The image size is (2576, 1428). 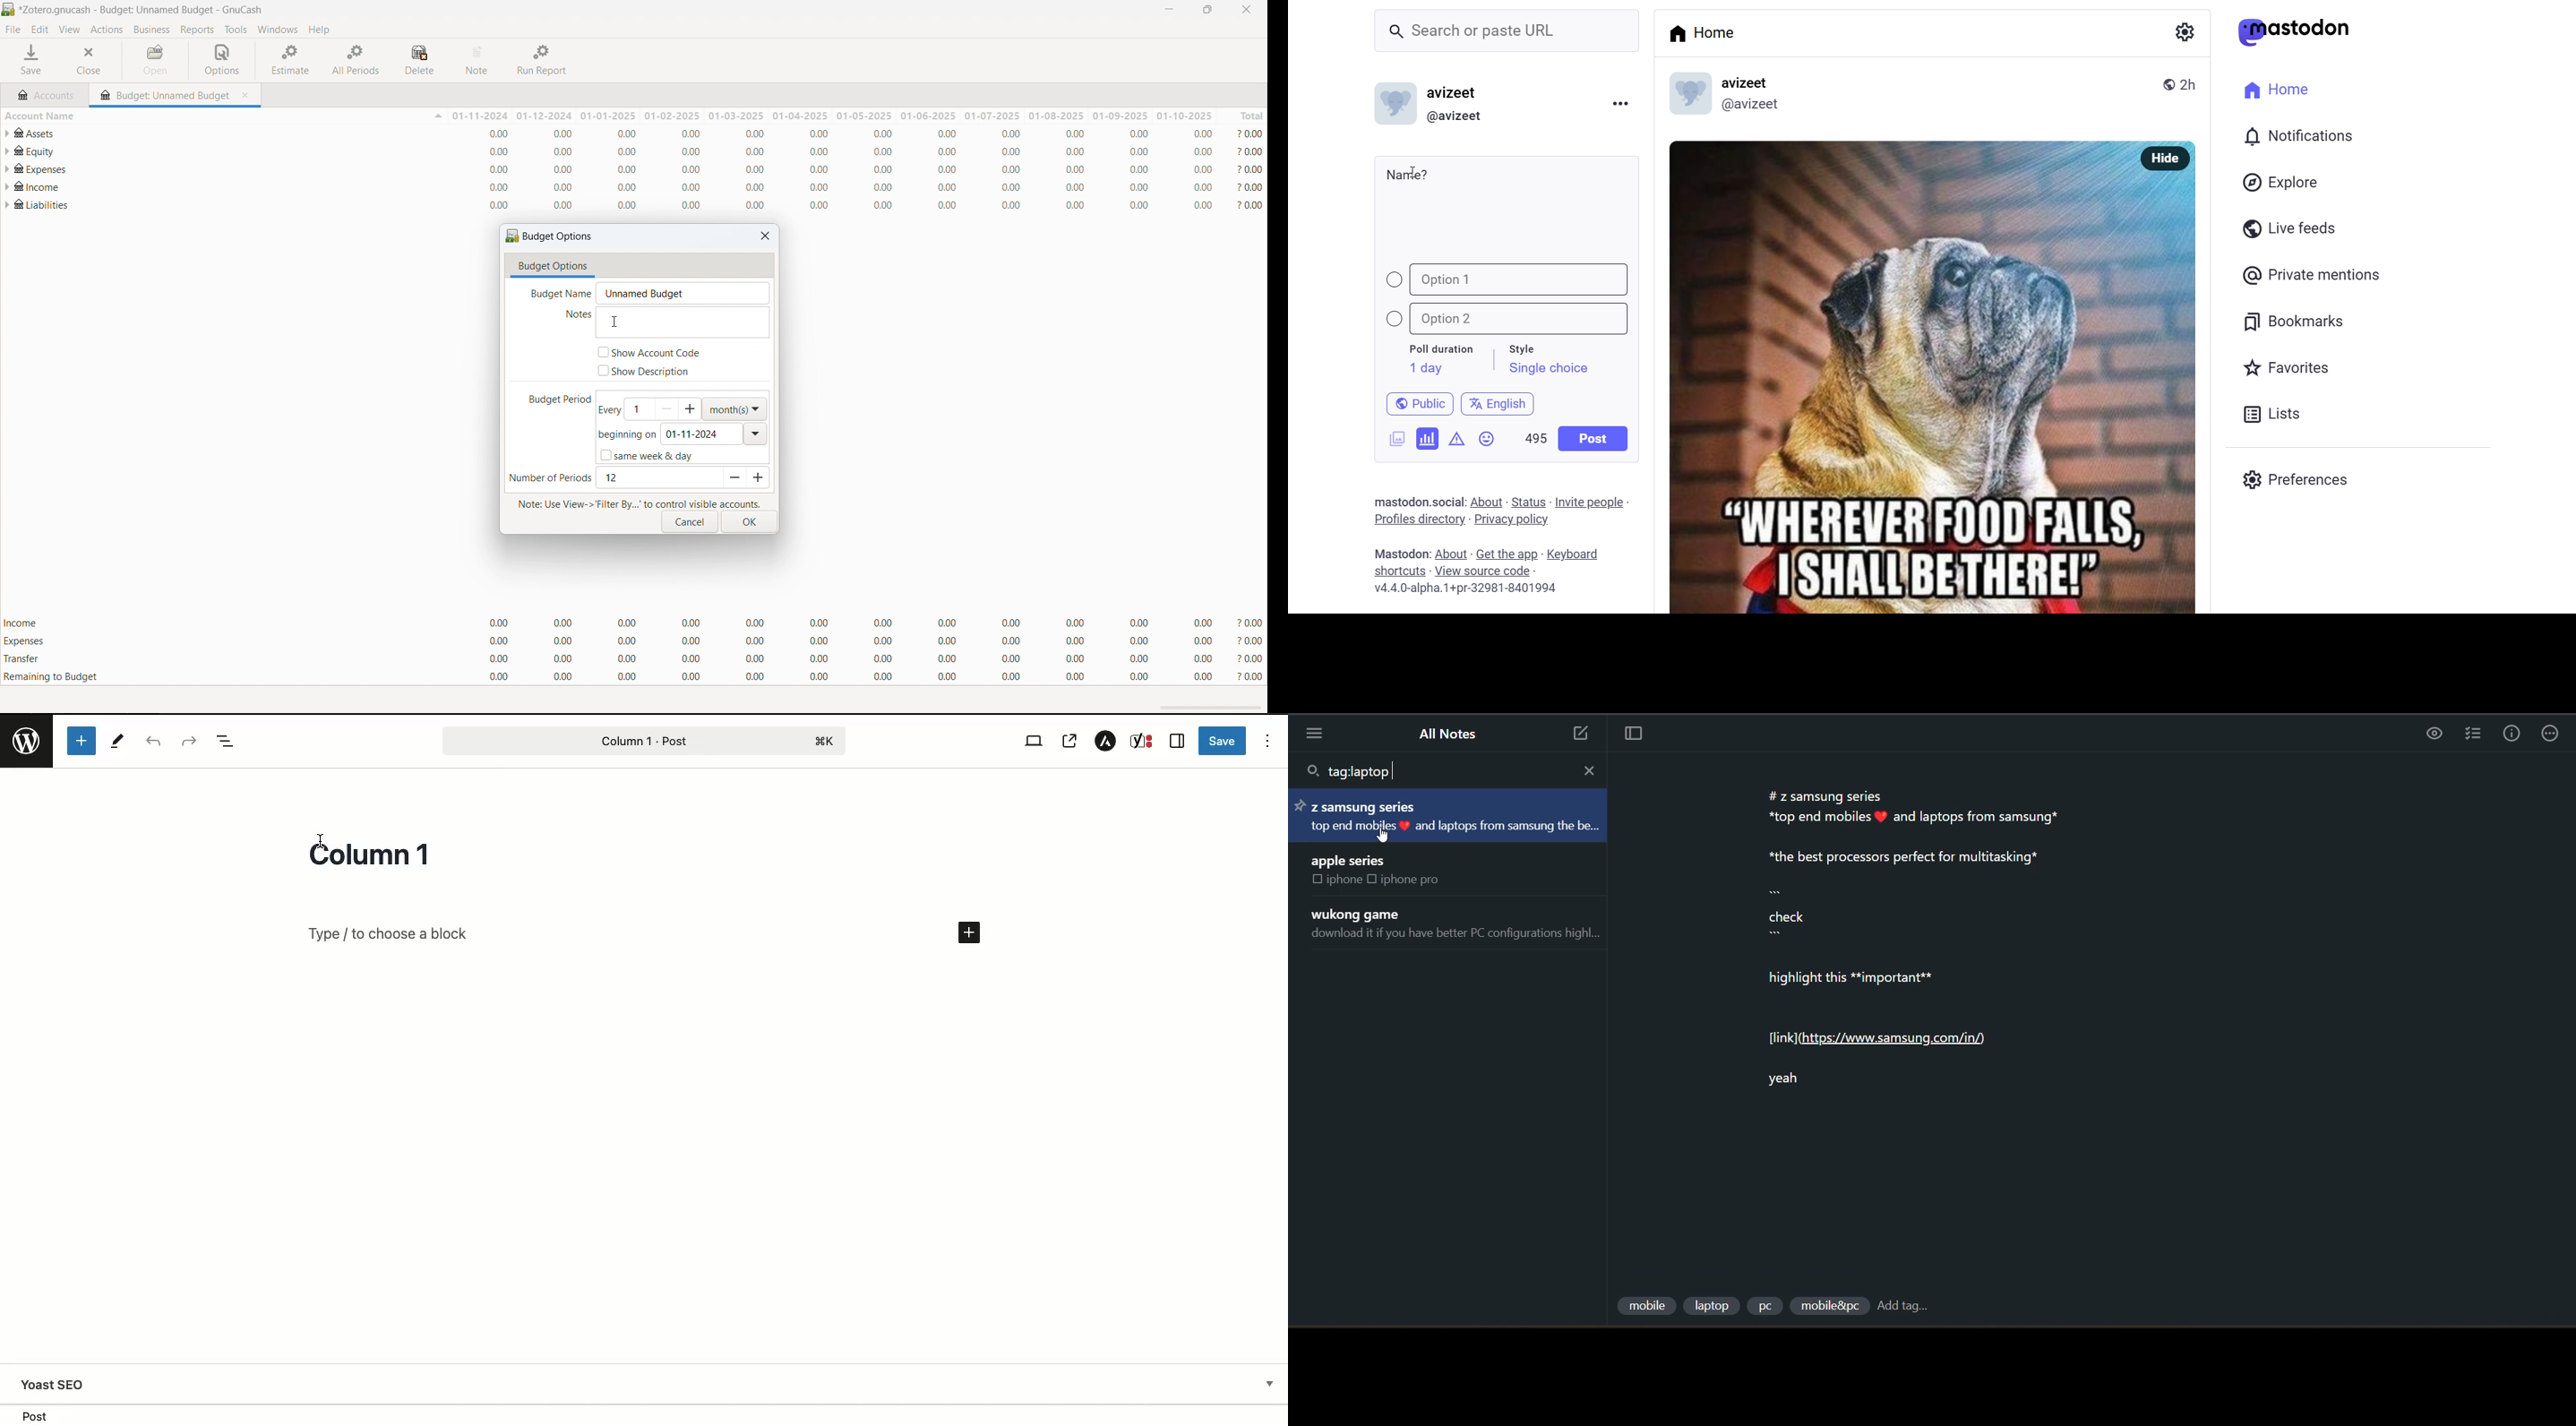 What do you see at coordinates (928, 116) in the screenshot?
I see `01-06-2025` at bounding box center [928, 116].